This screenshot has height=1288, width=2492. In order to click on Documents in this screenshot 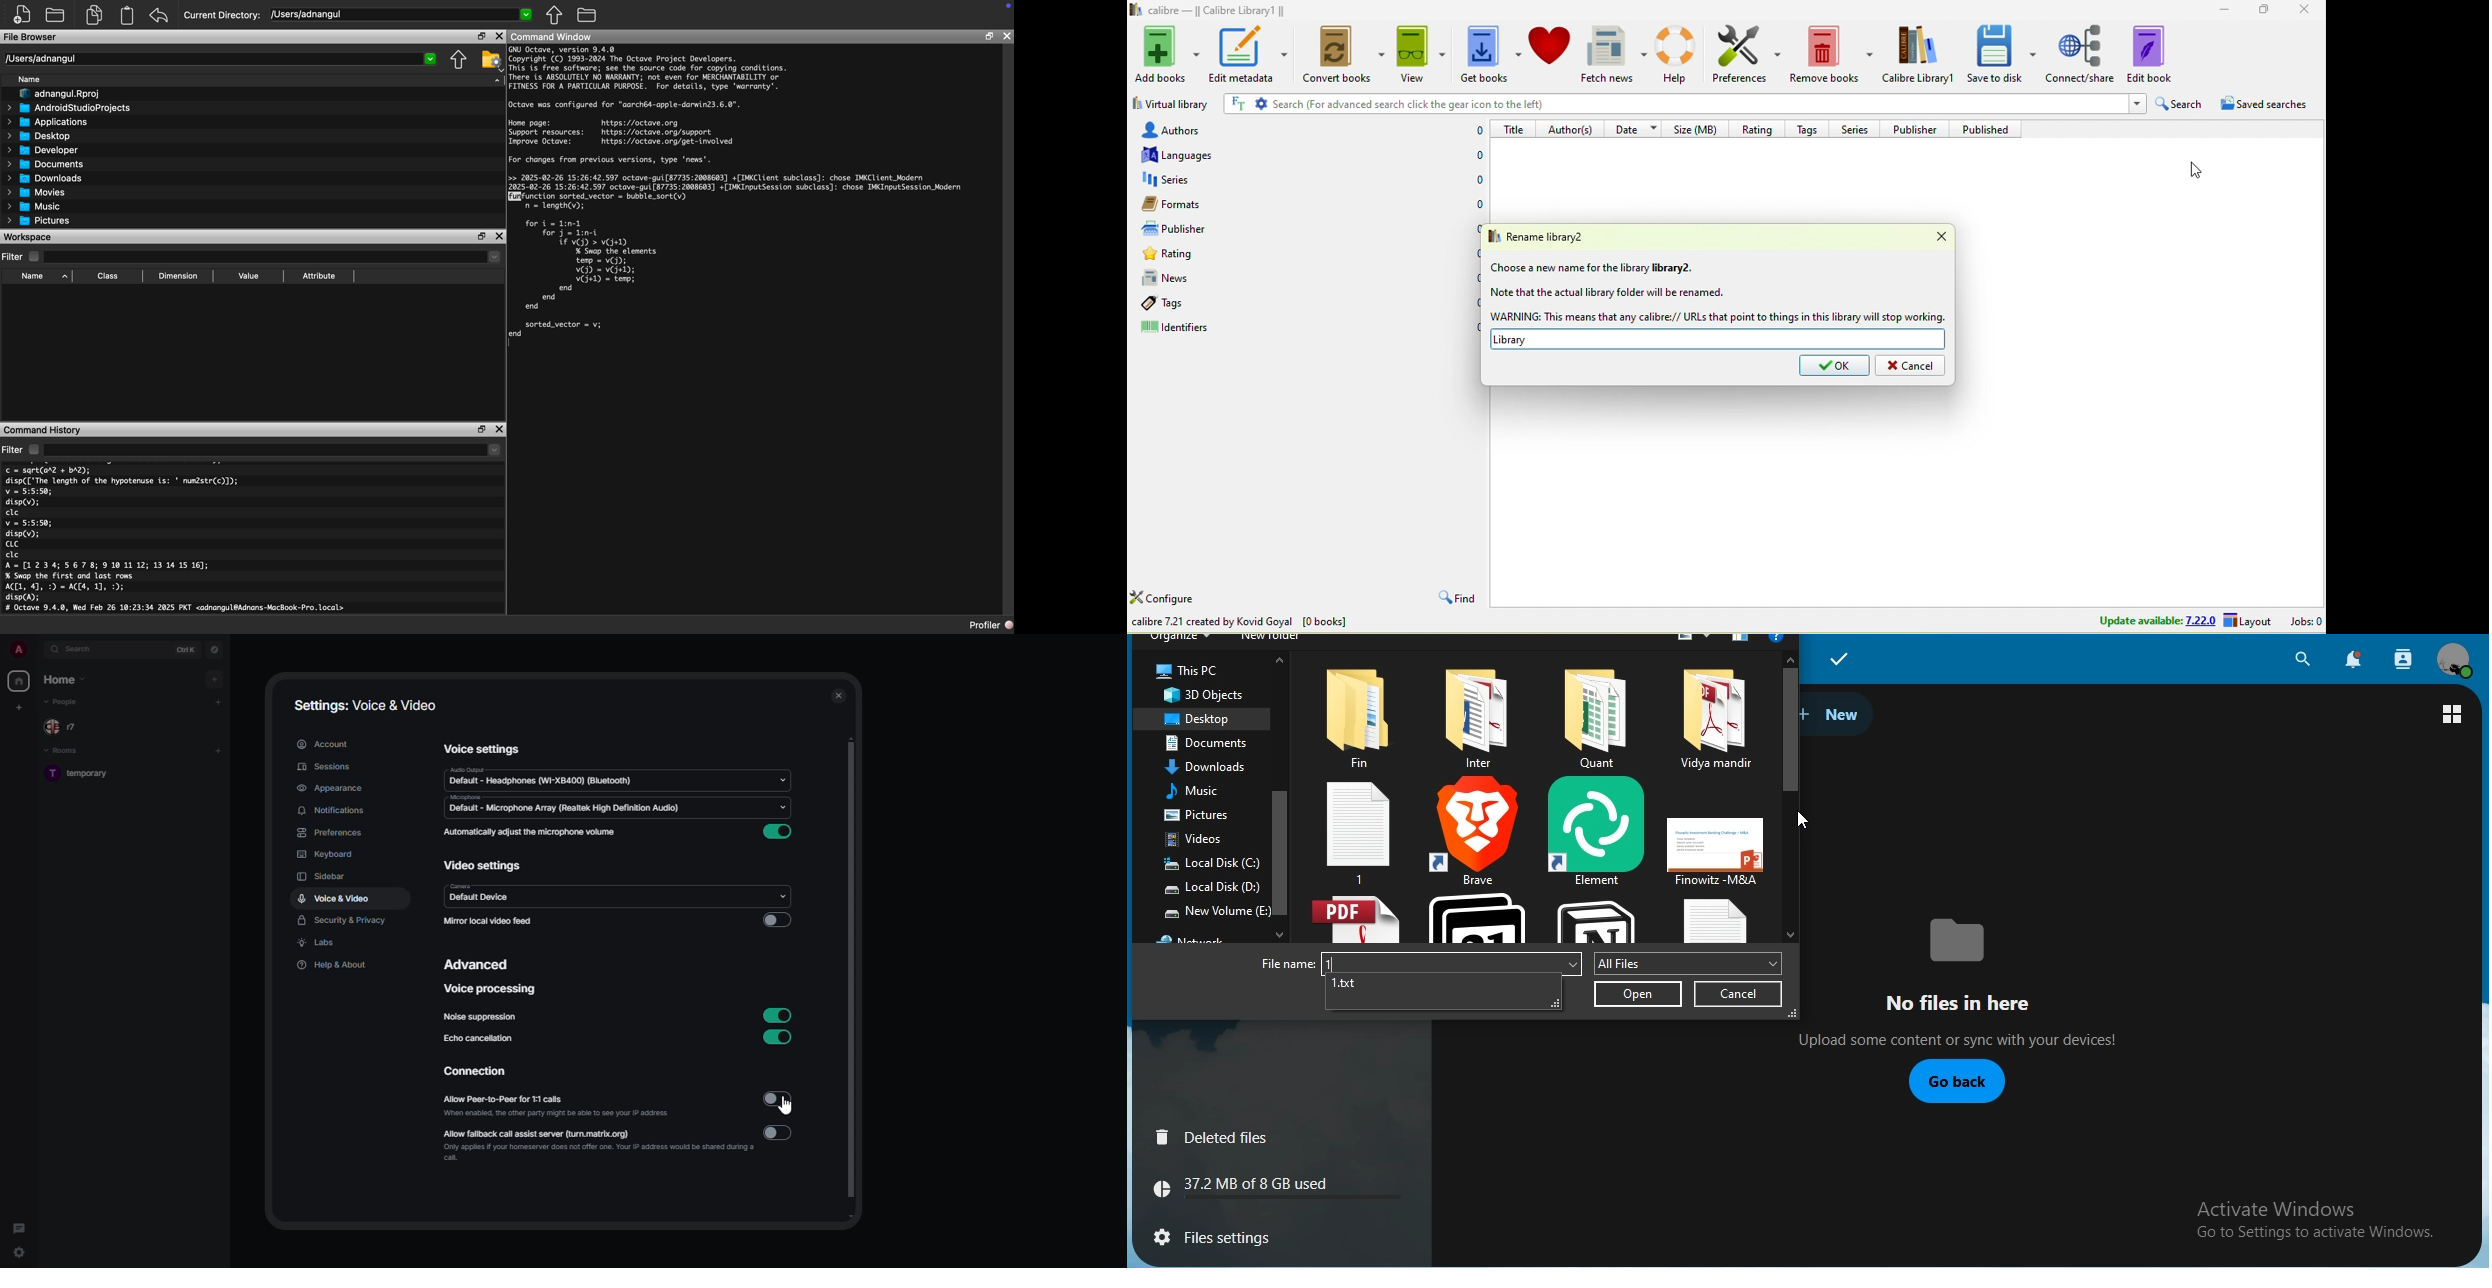, I will do `click(45, 163)`.